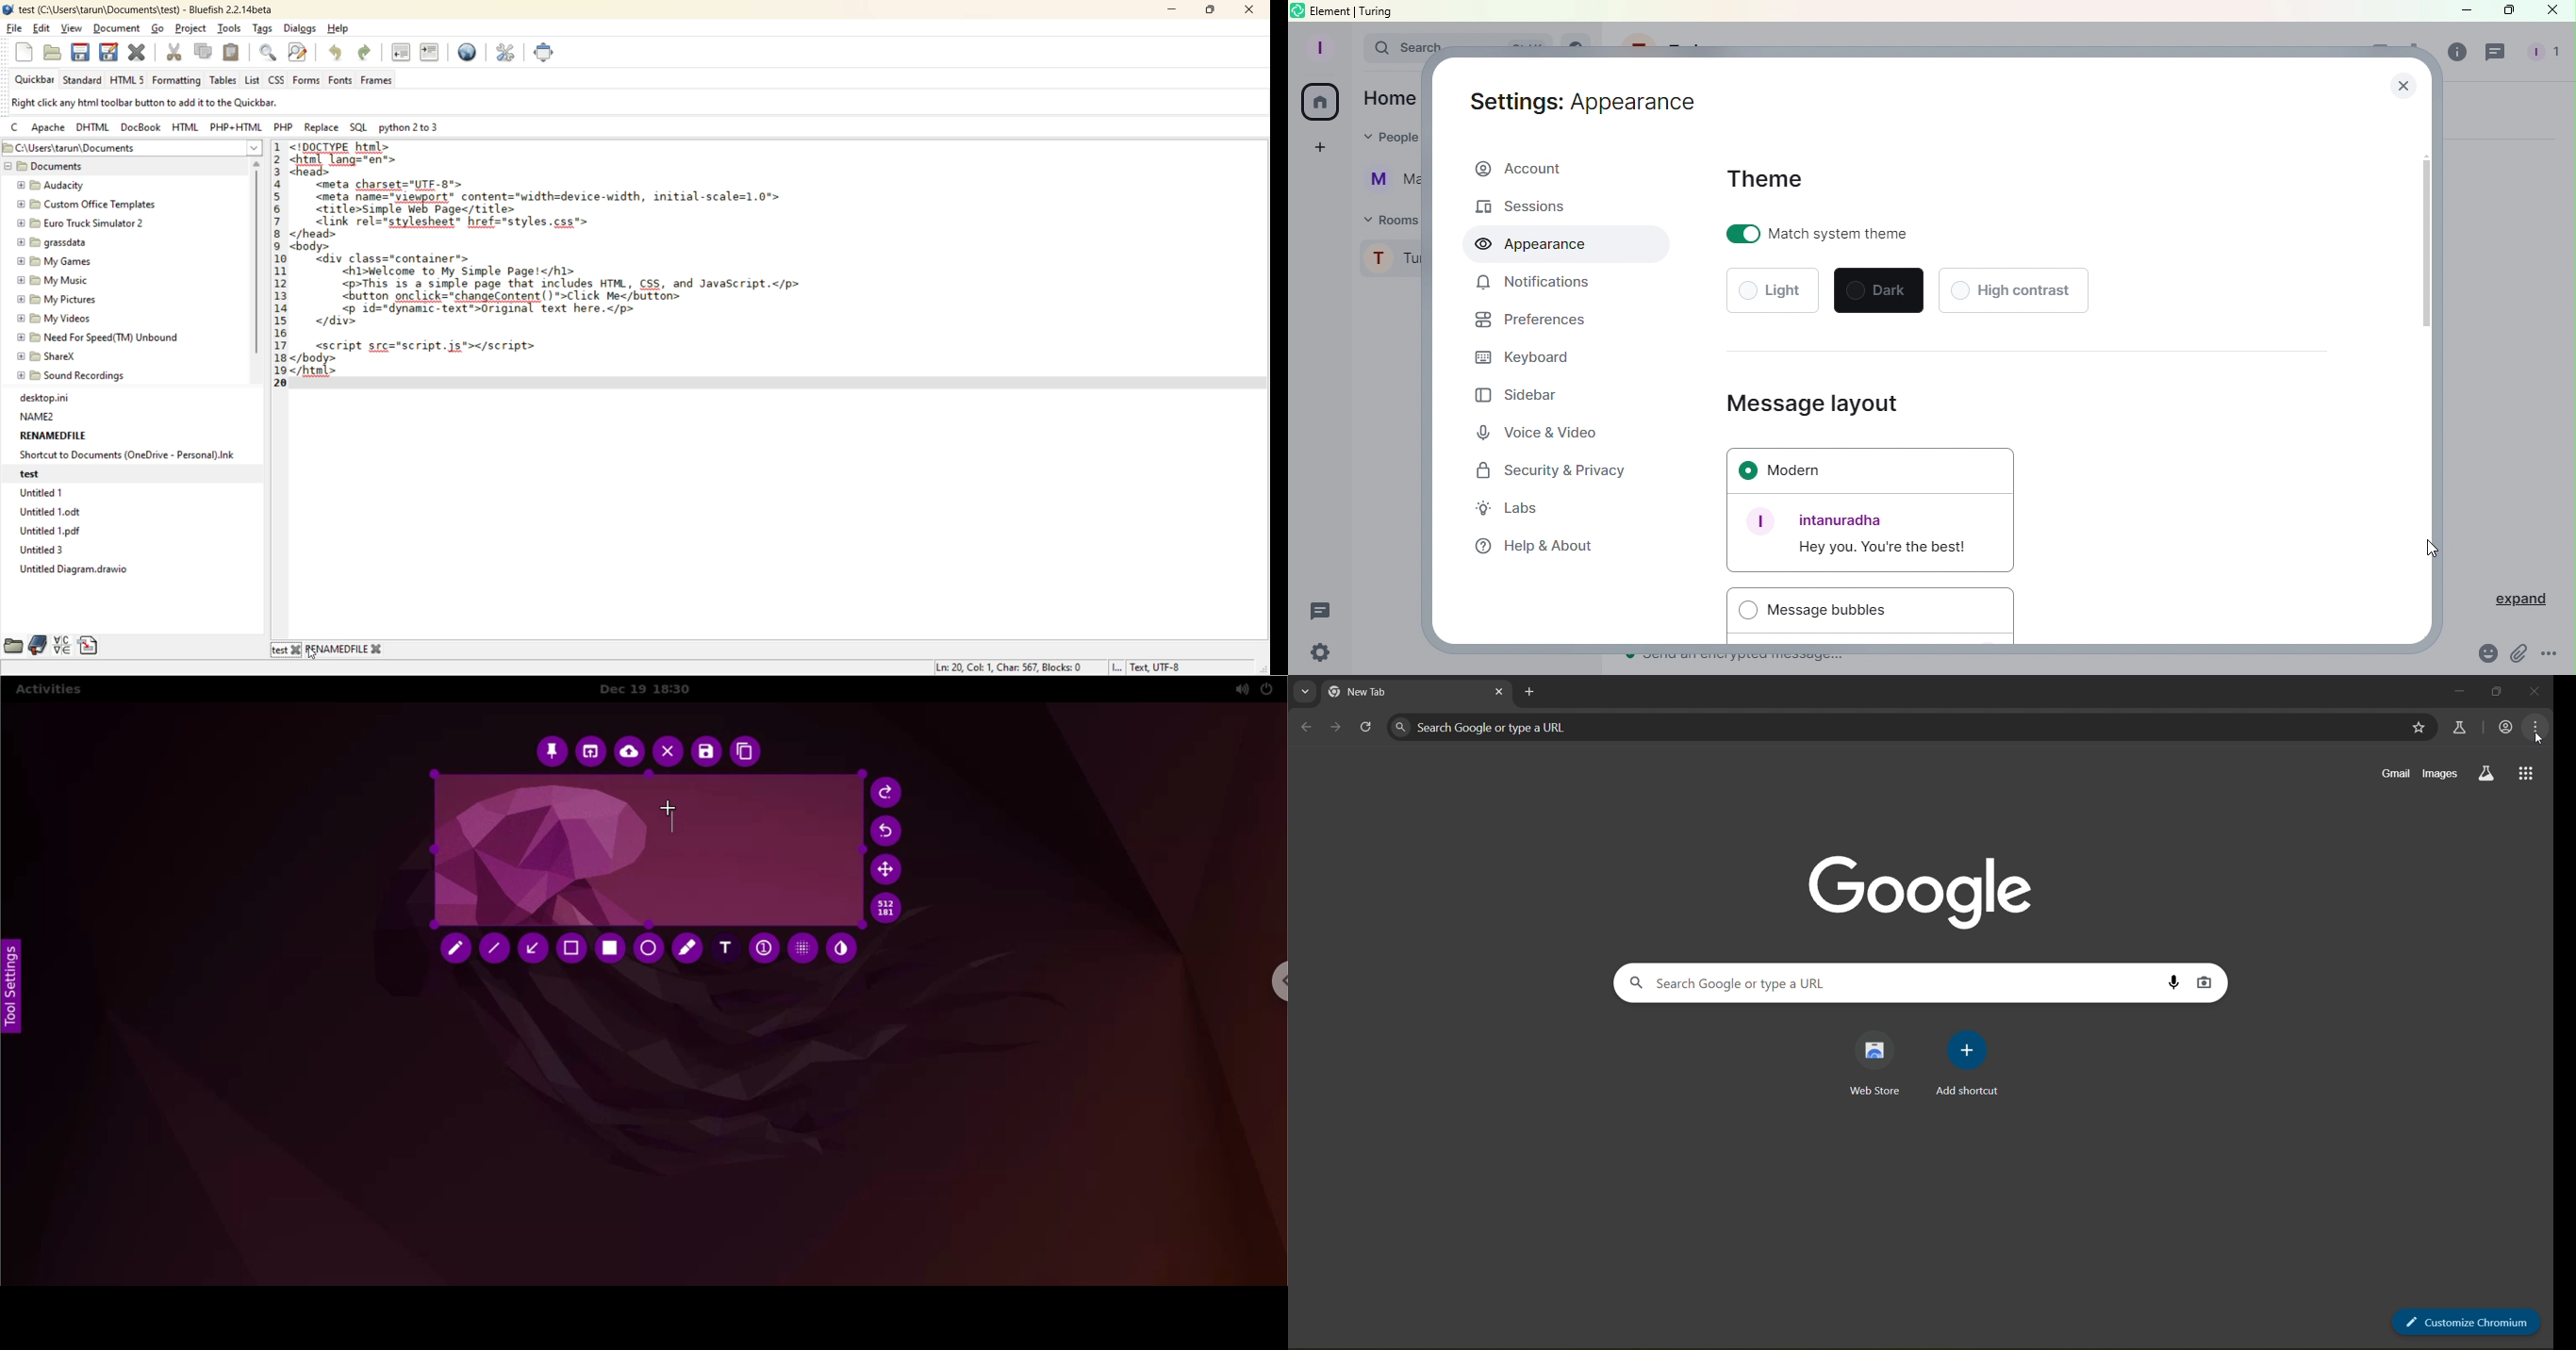  Describe the element at coordinates (1772, 176) in the screenshot. I see `Theme` at that location.